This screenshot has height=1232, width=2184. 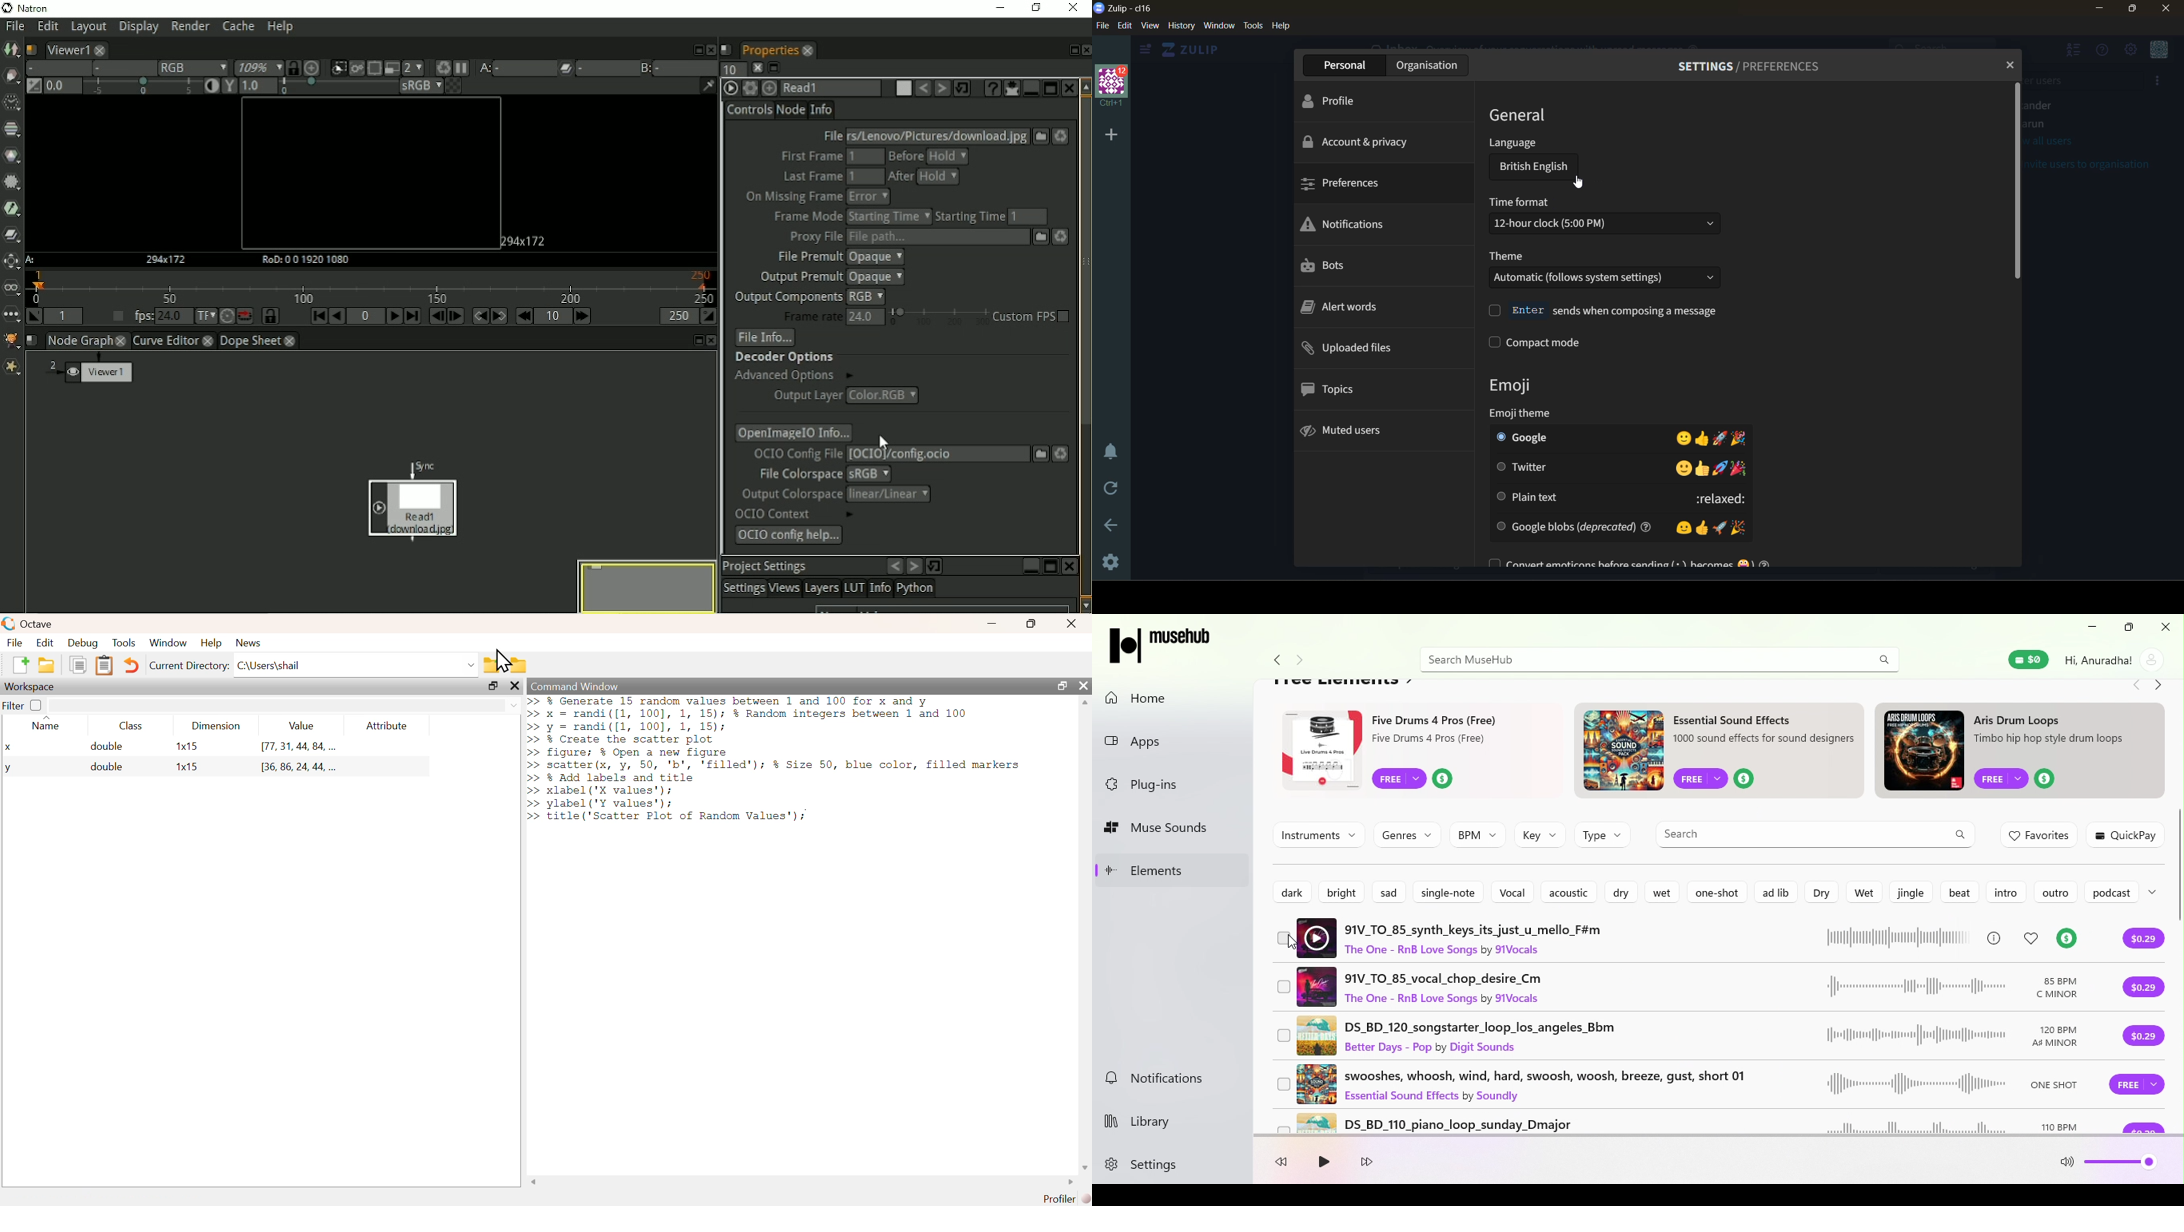 What do you see at coordinates (2067, 1166) in the screenshot?
I see `Mute` at bounding box center [2067, 1166].